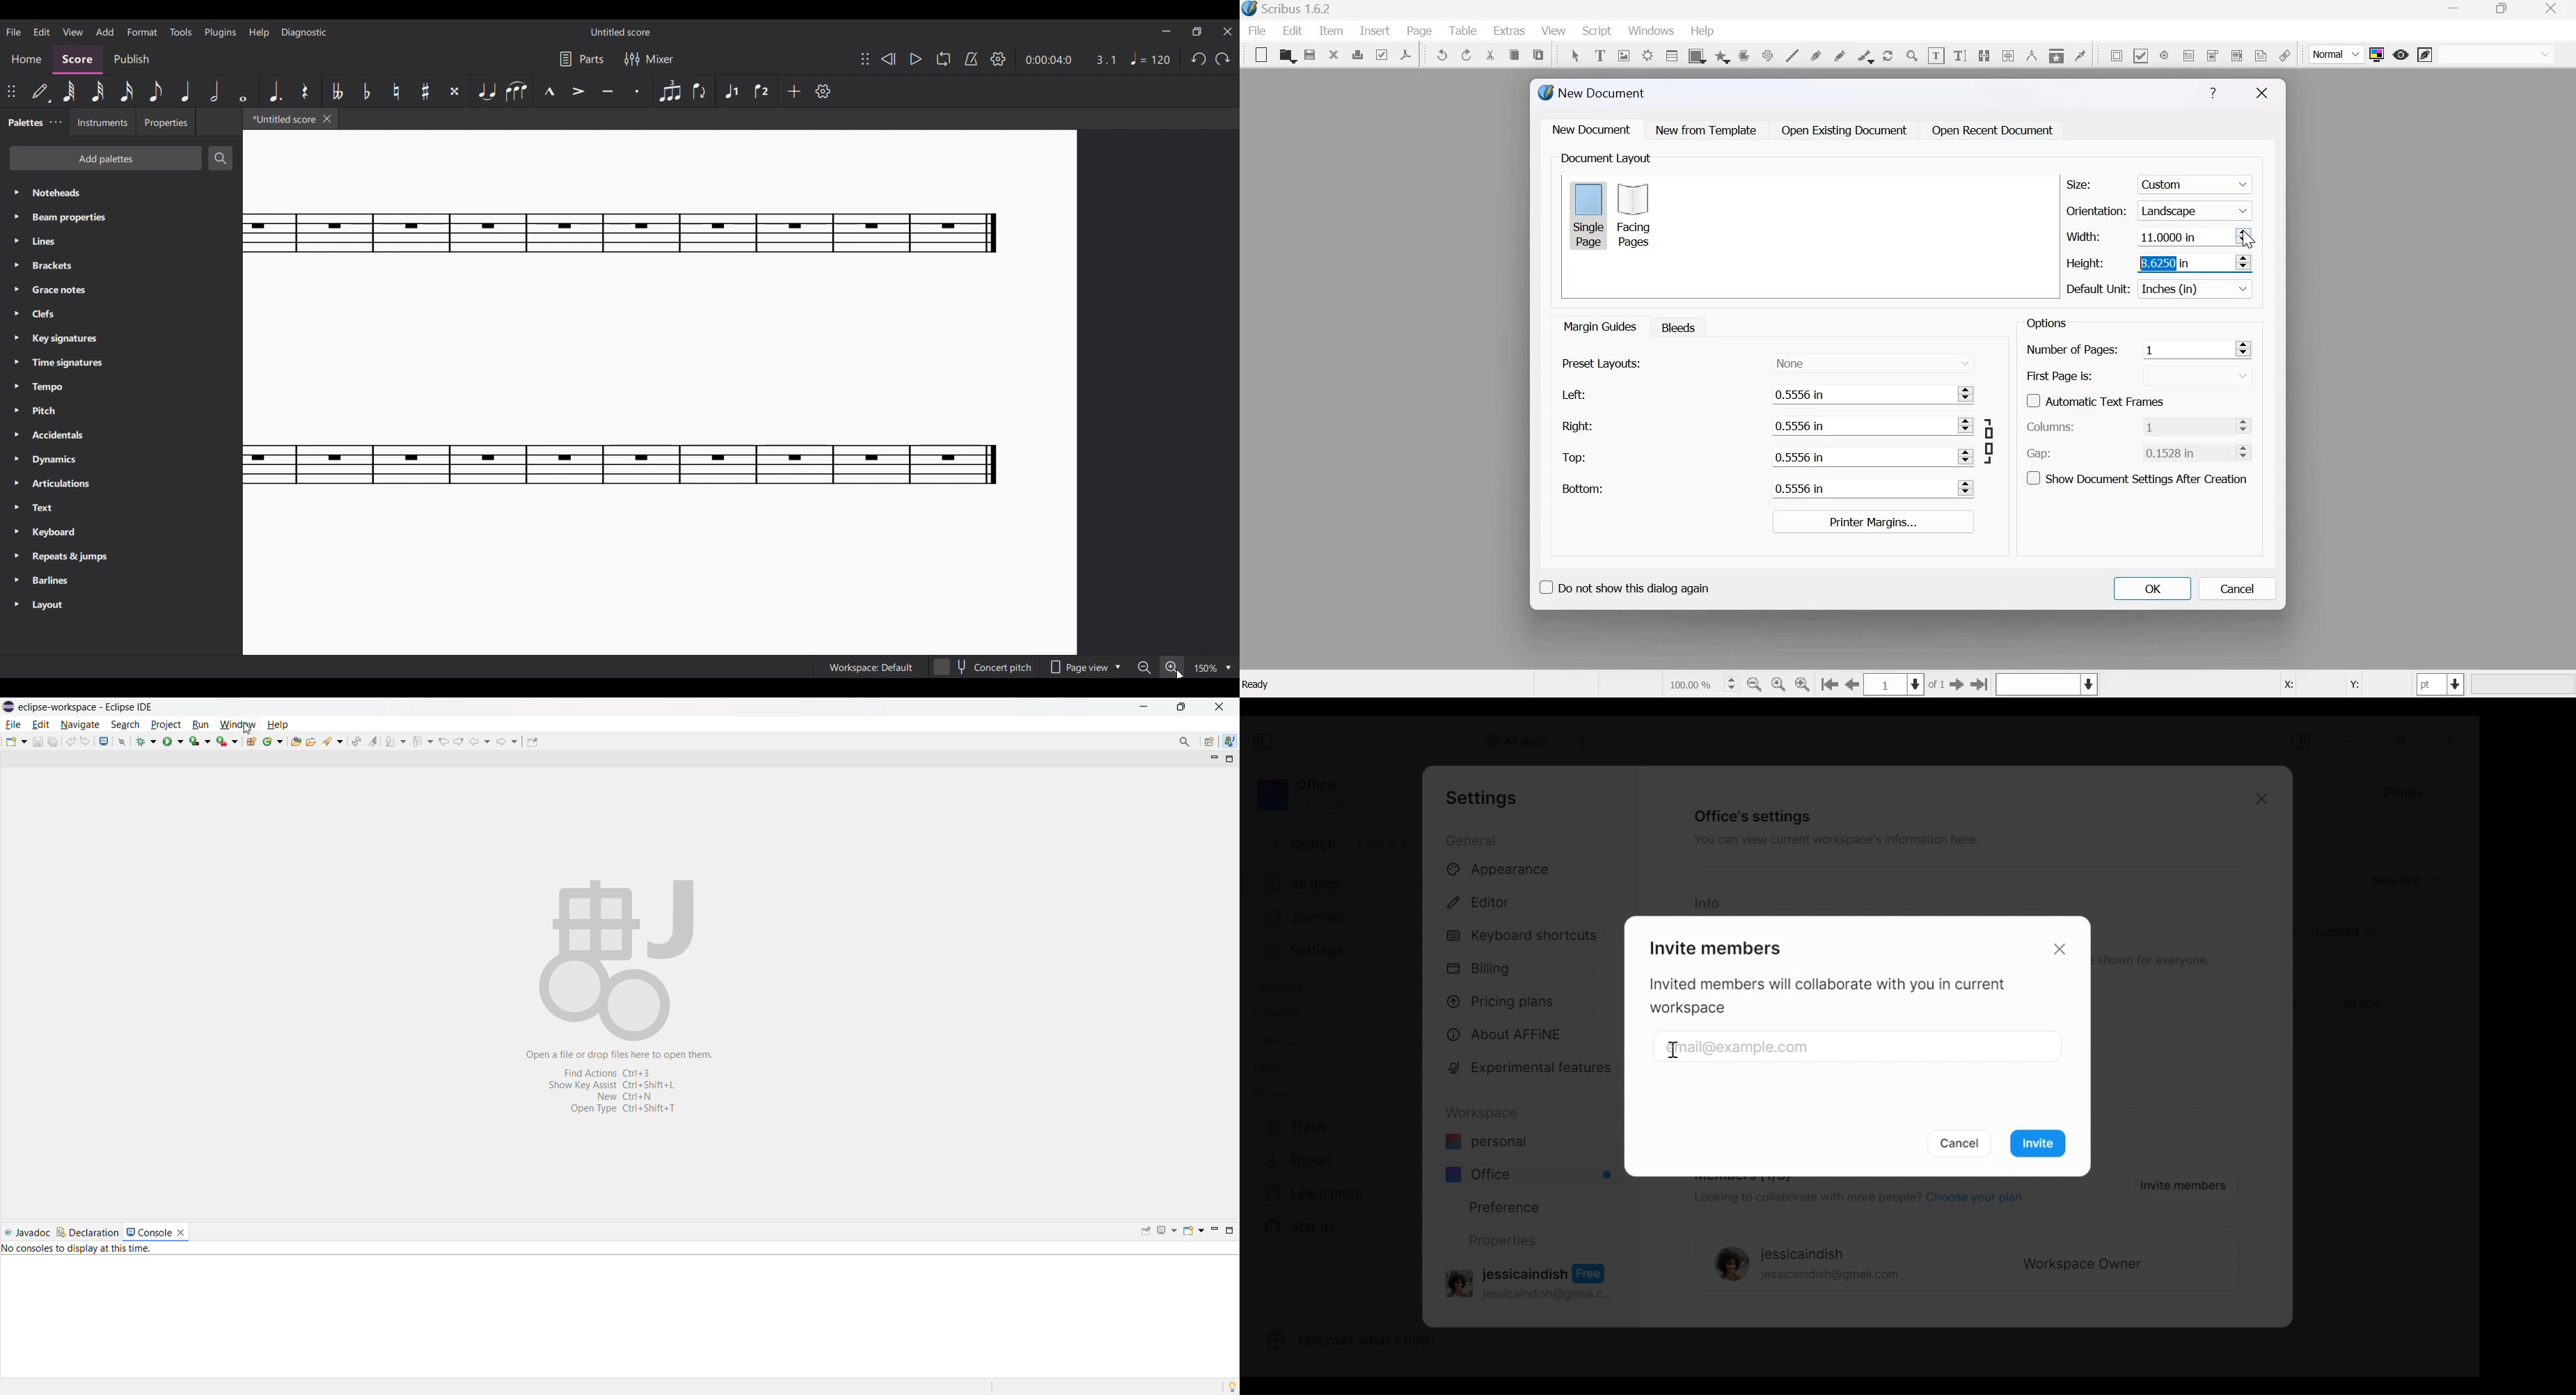  I want to click on Help menu, so click(260, 33).